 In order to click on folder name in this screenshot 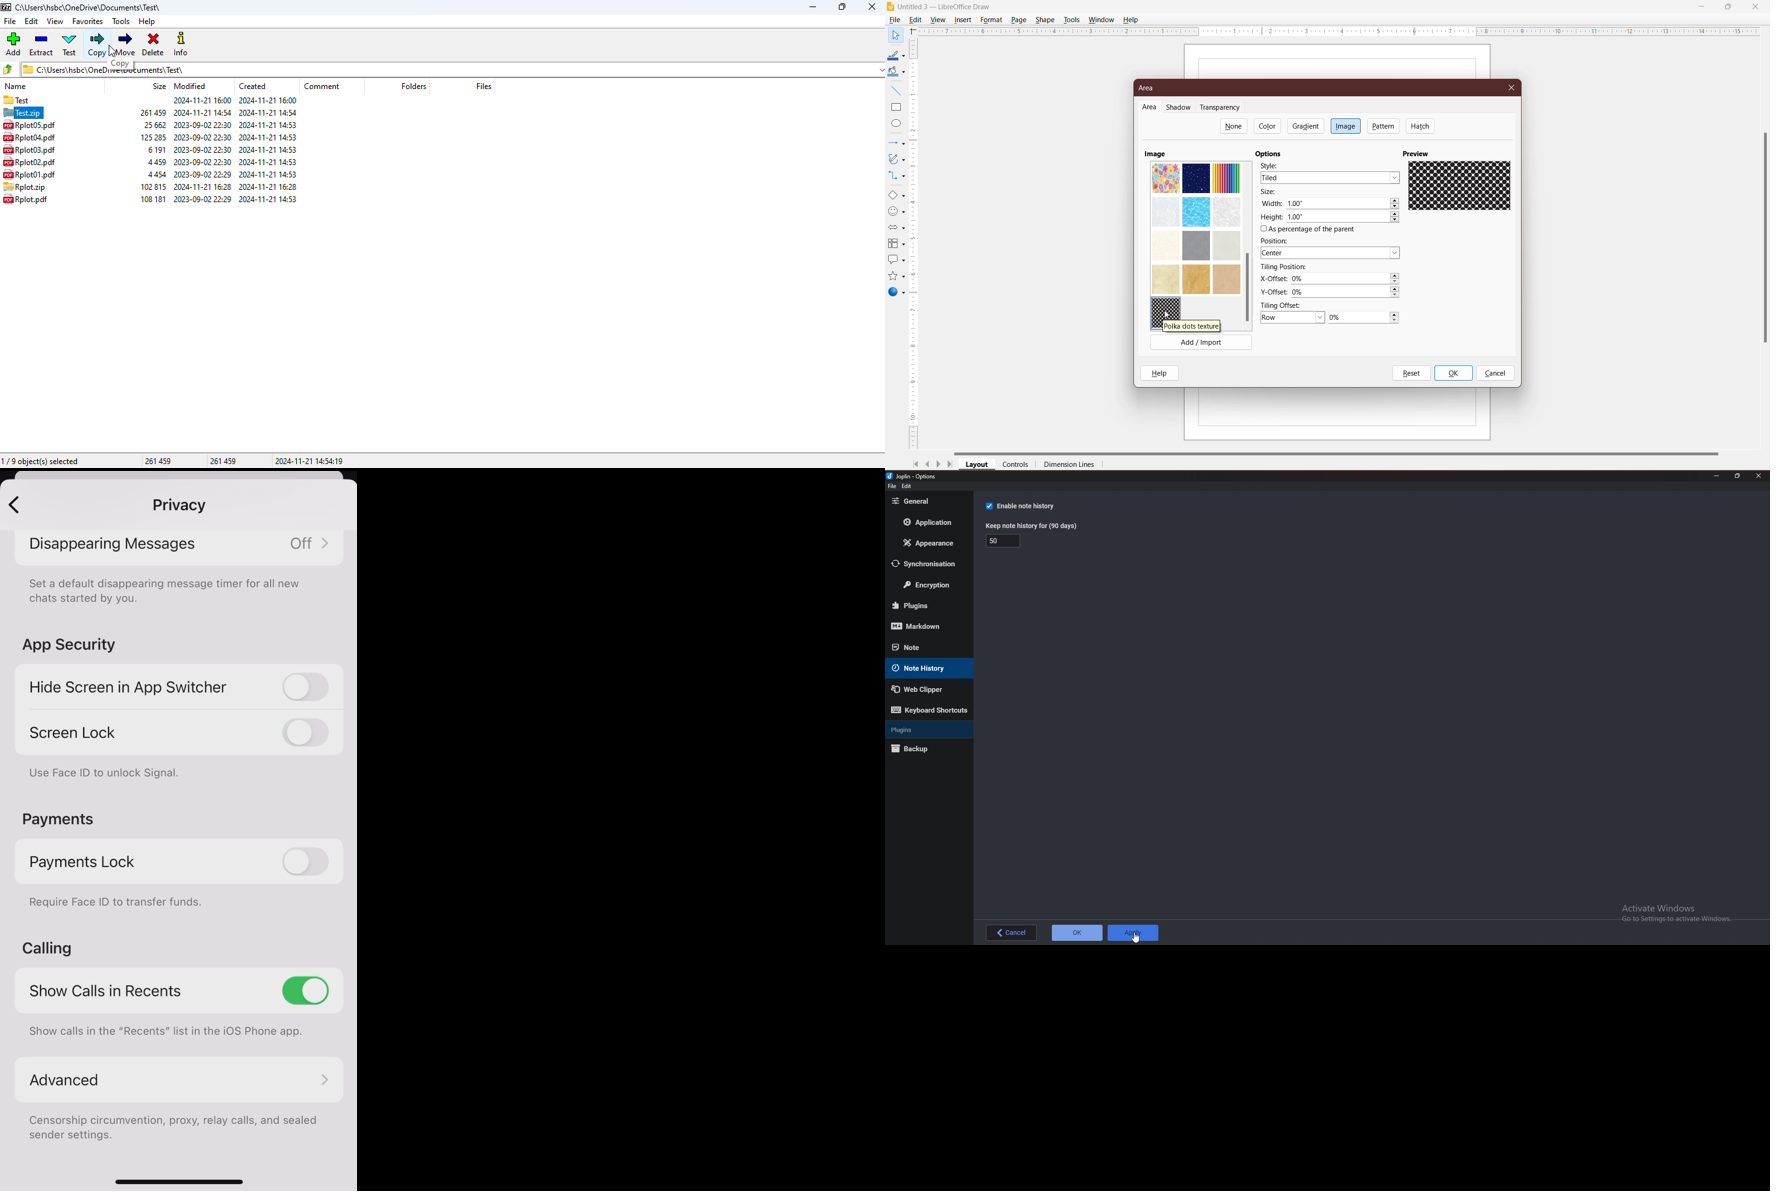, I will do `click(88, 7)`.